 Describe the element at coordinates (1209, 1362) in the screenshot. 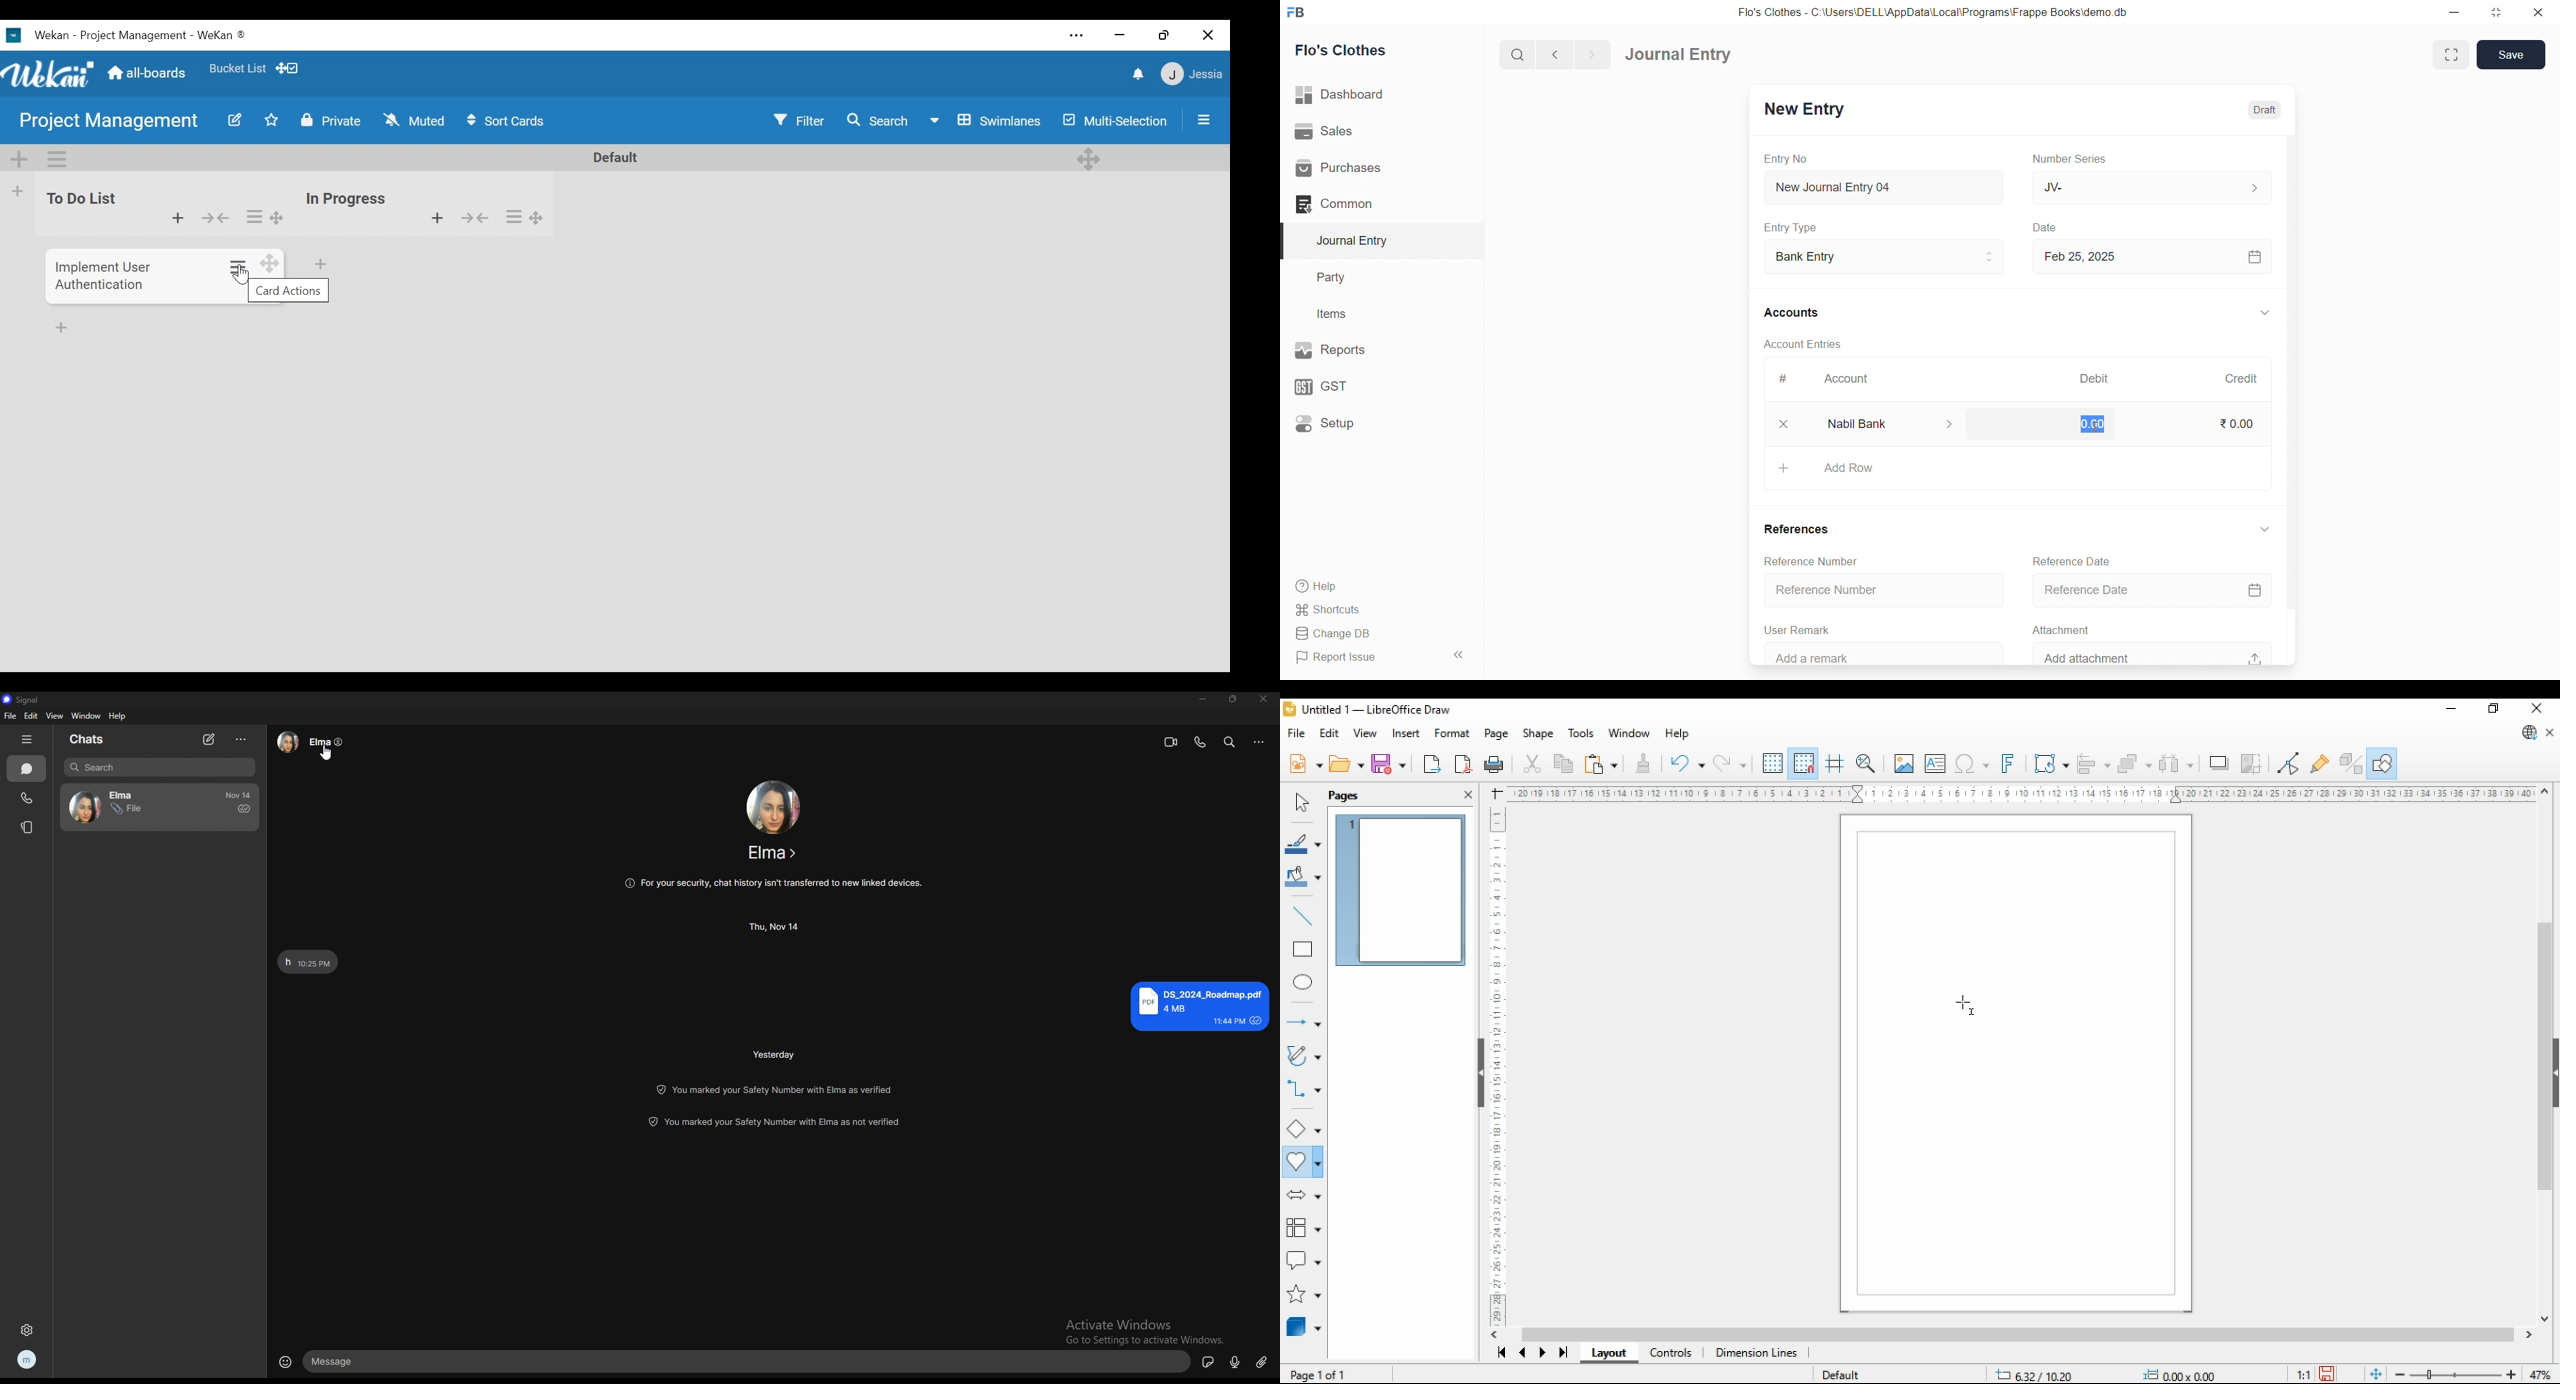

I see `sticker` at that location.